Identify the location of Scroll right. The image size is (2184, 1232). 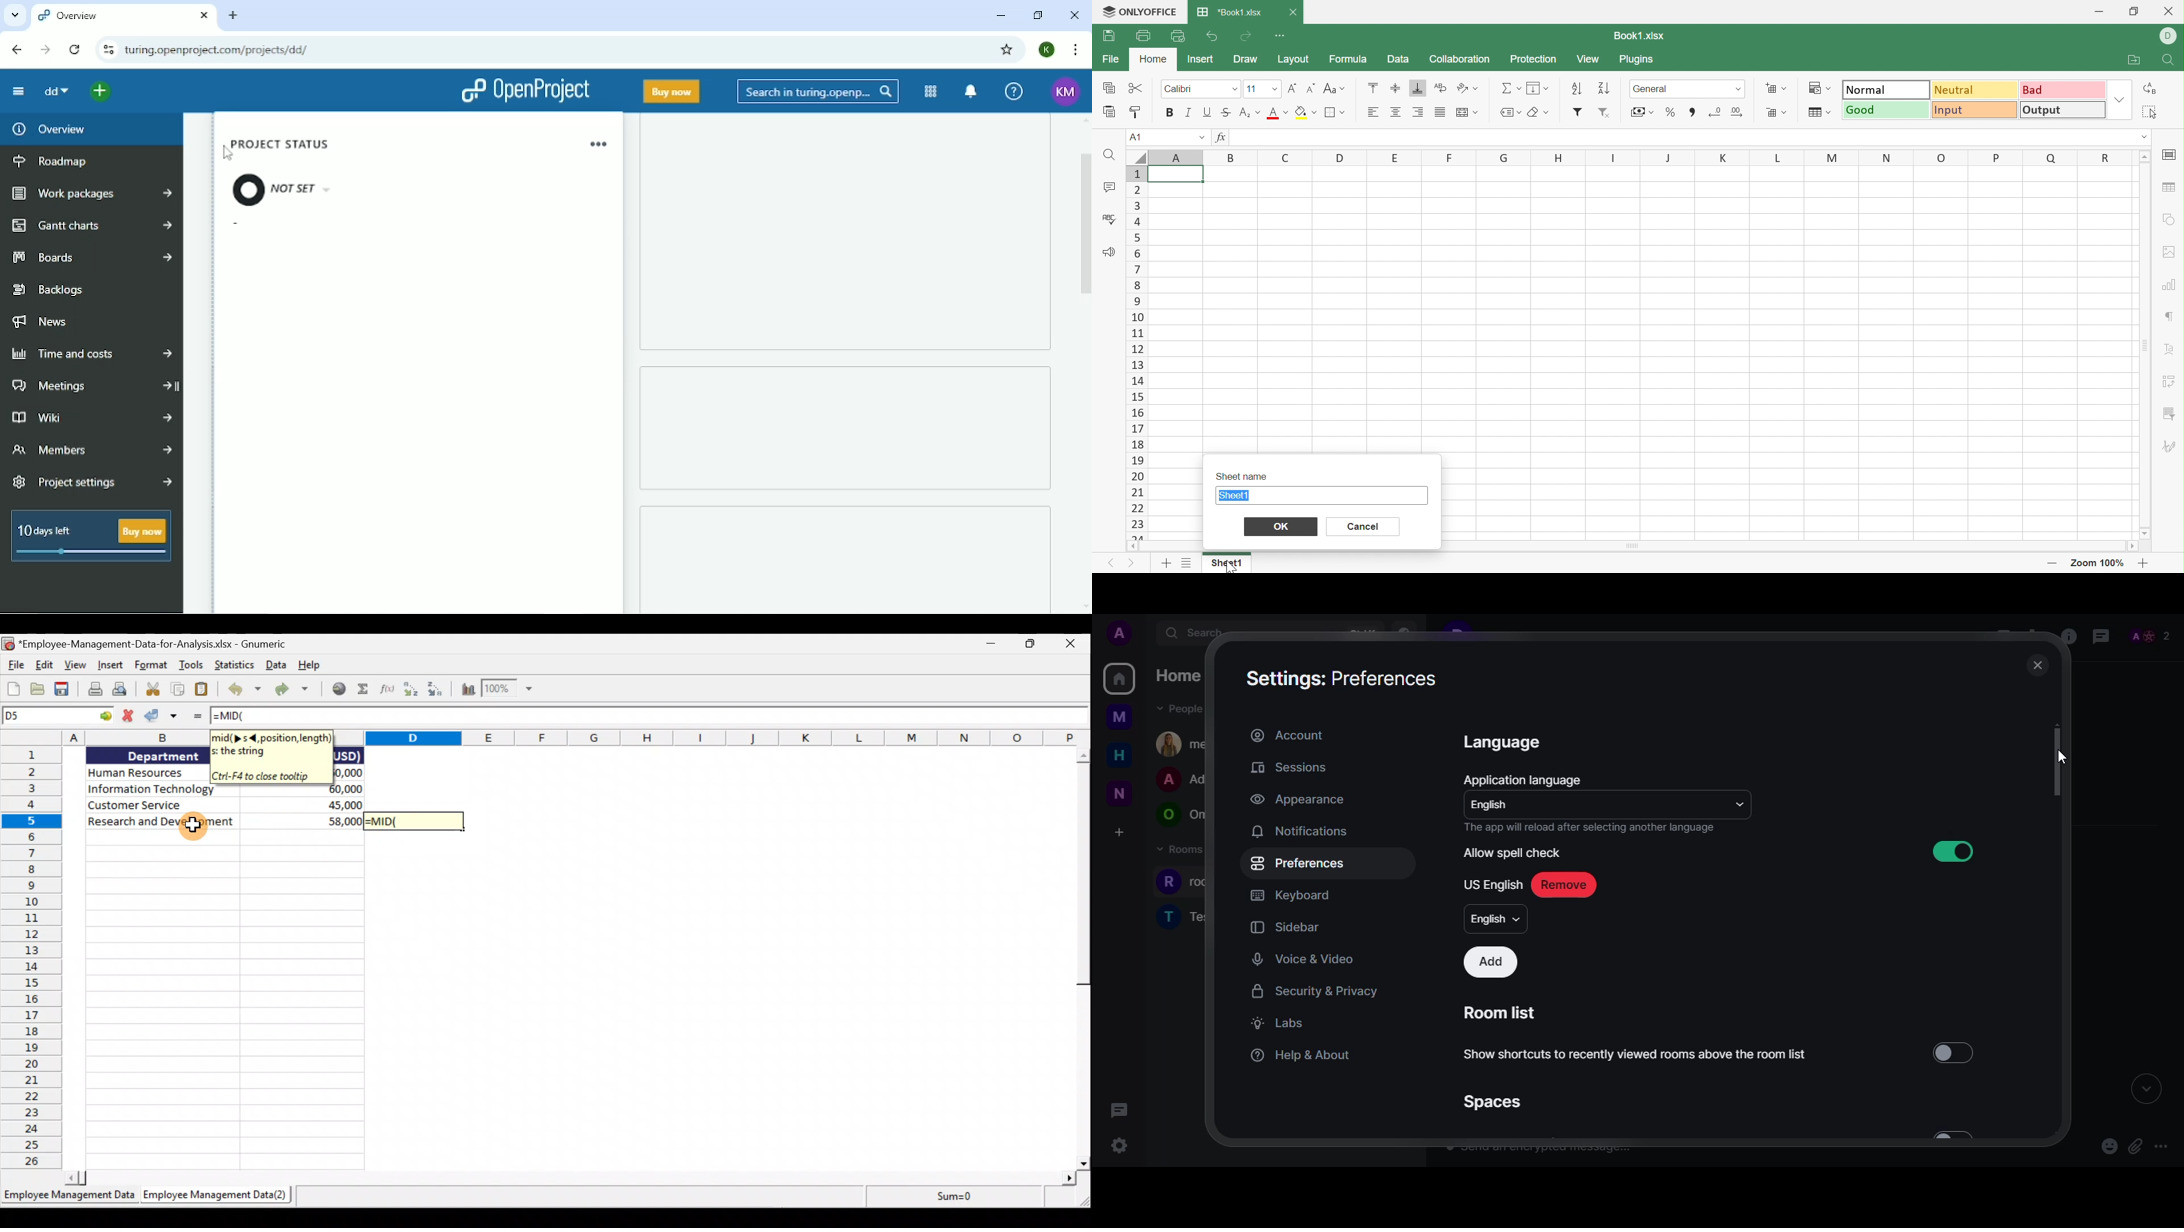
(2133, 548).